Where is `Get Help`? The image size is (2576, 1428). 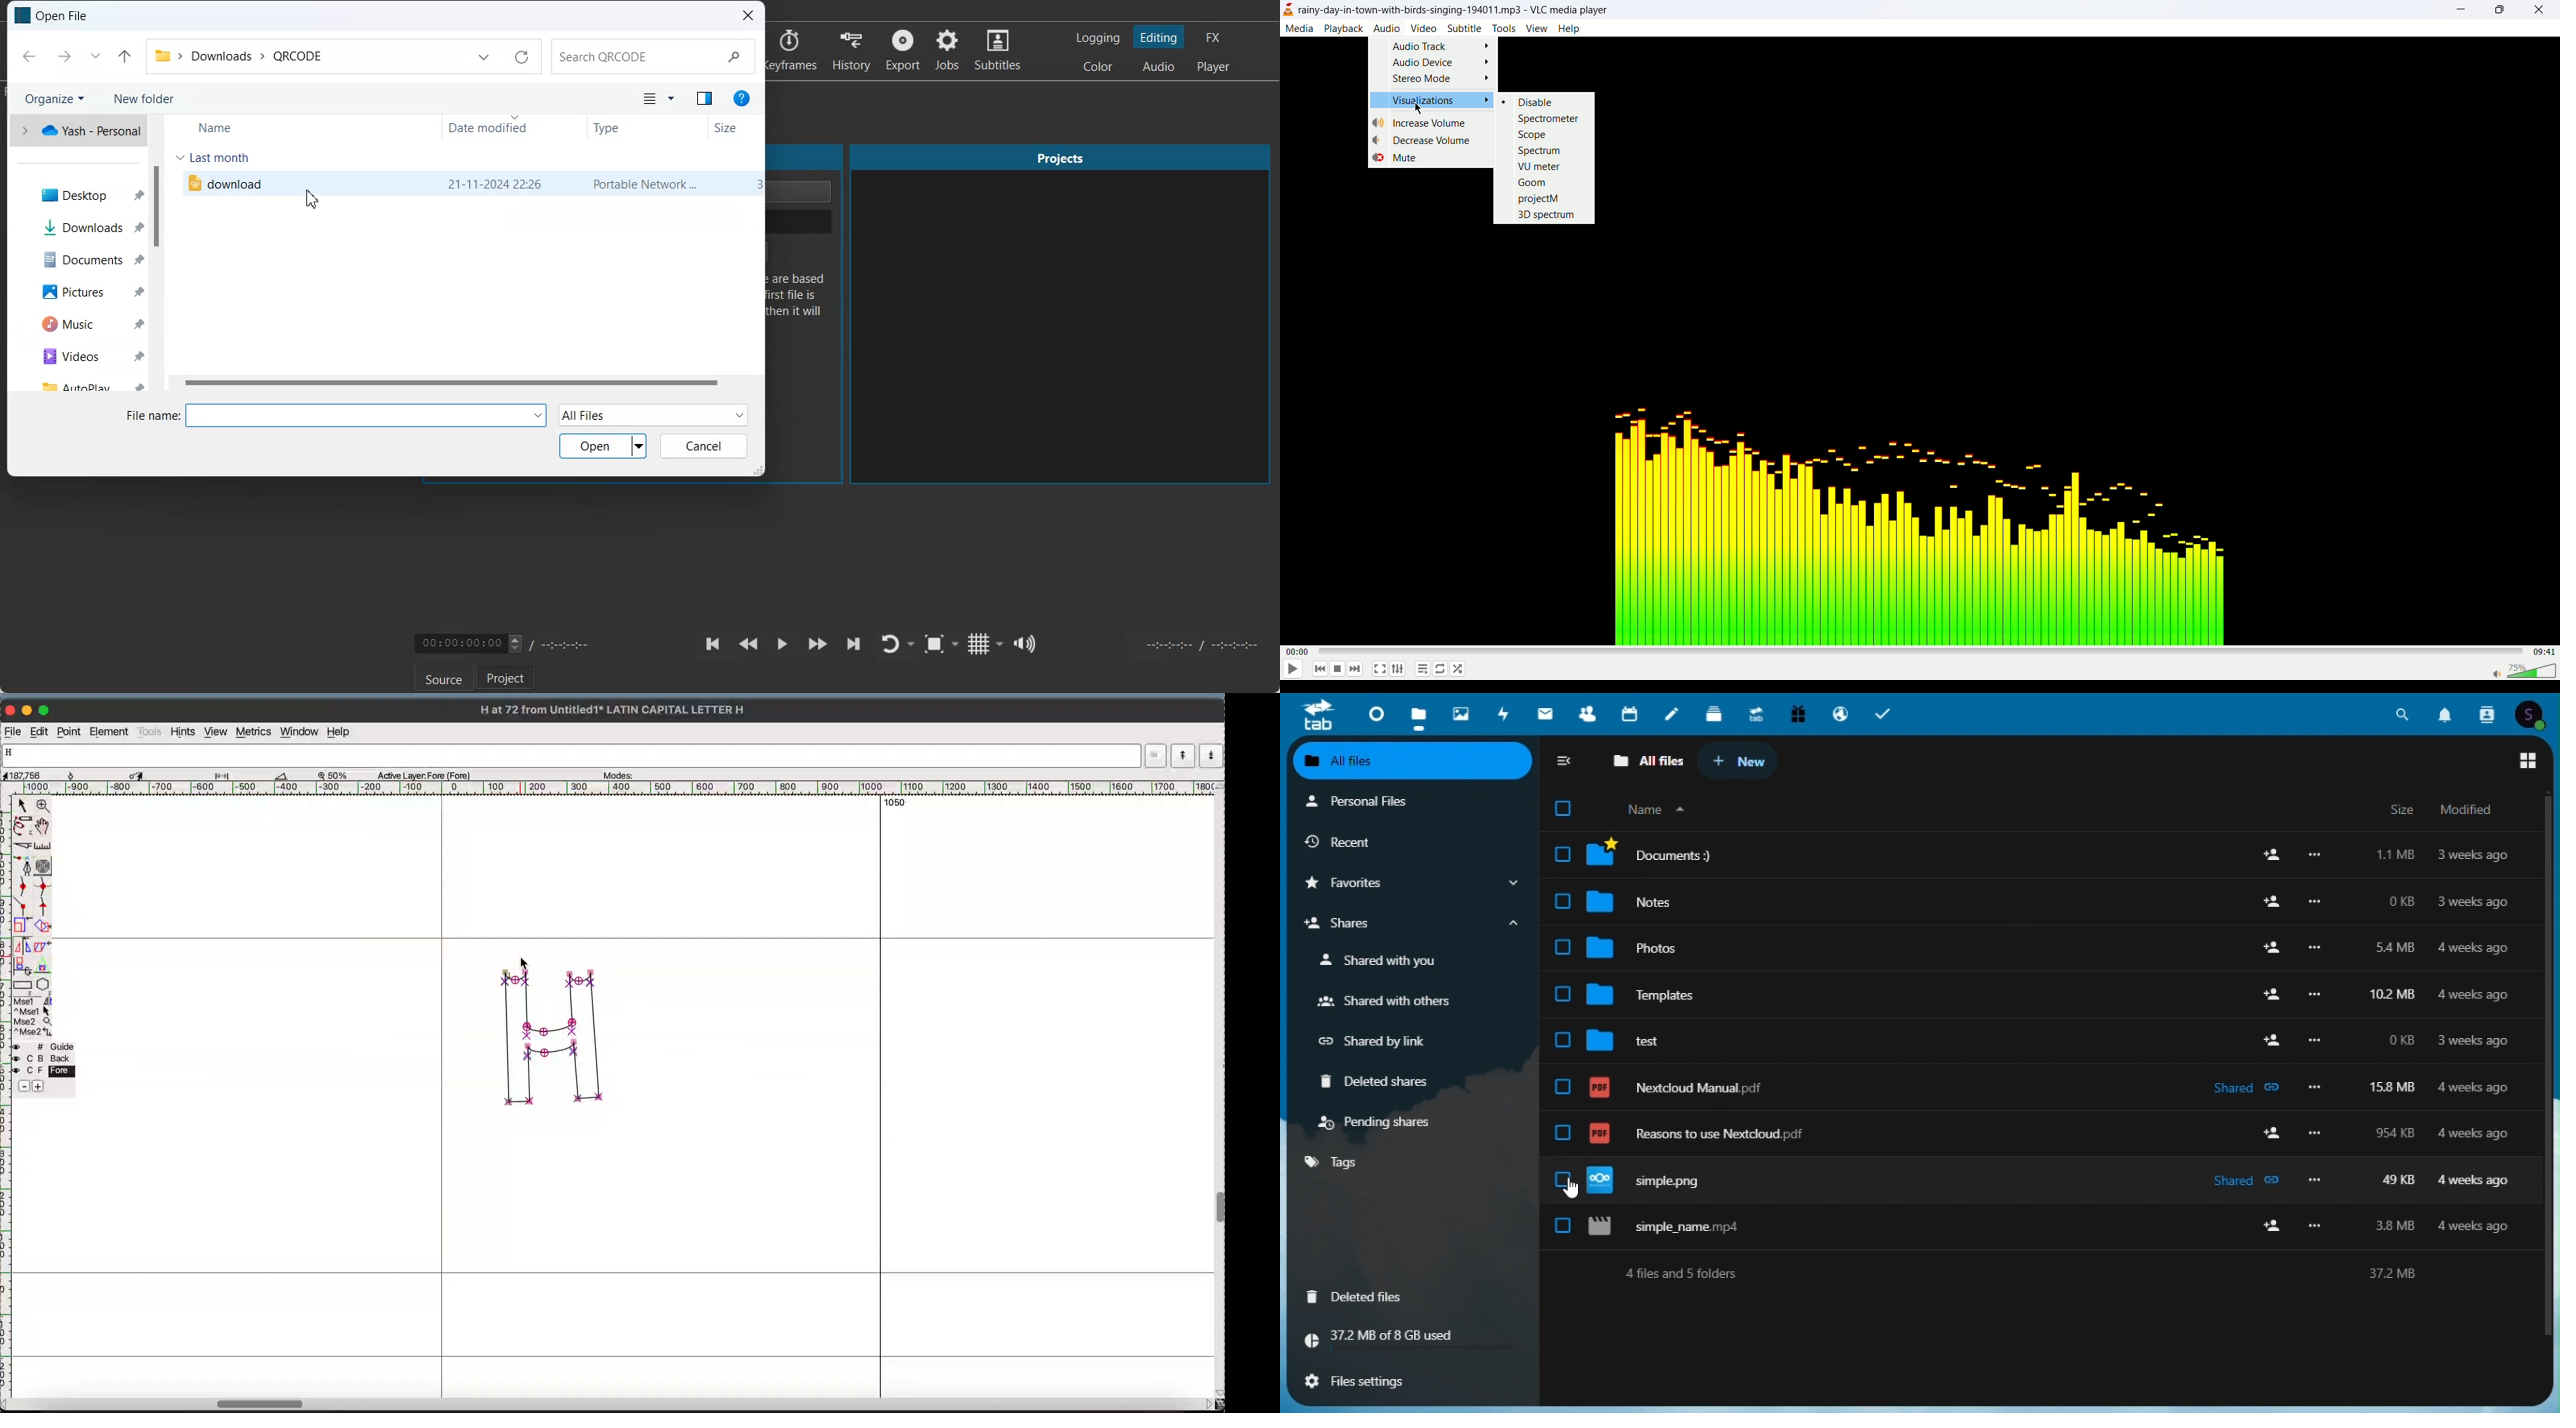 Get Help is located at coordinates (742, 98).